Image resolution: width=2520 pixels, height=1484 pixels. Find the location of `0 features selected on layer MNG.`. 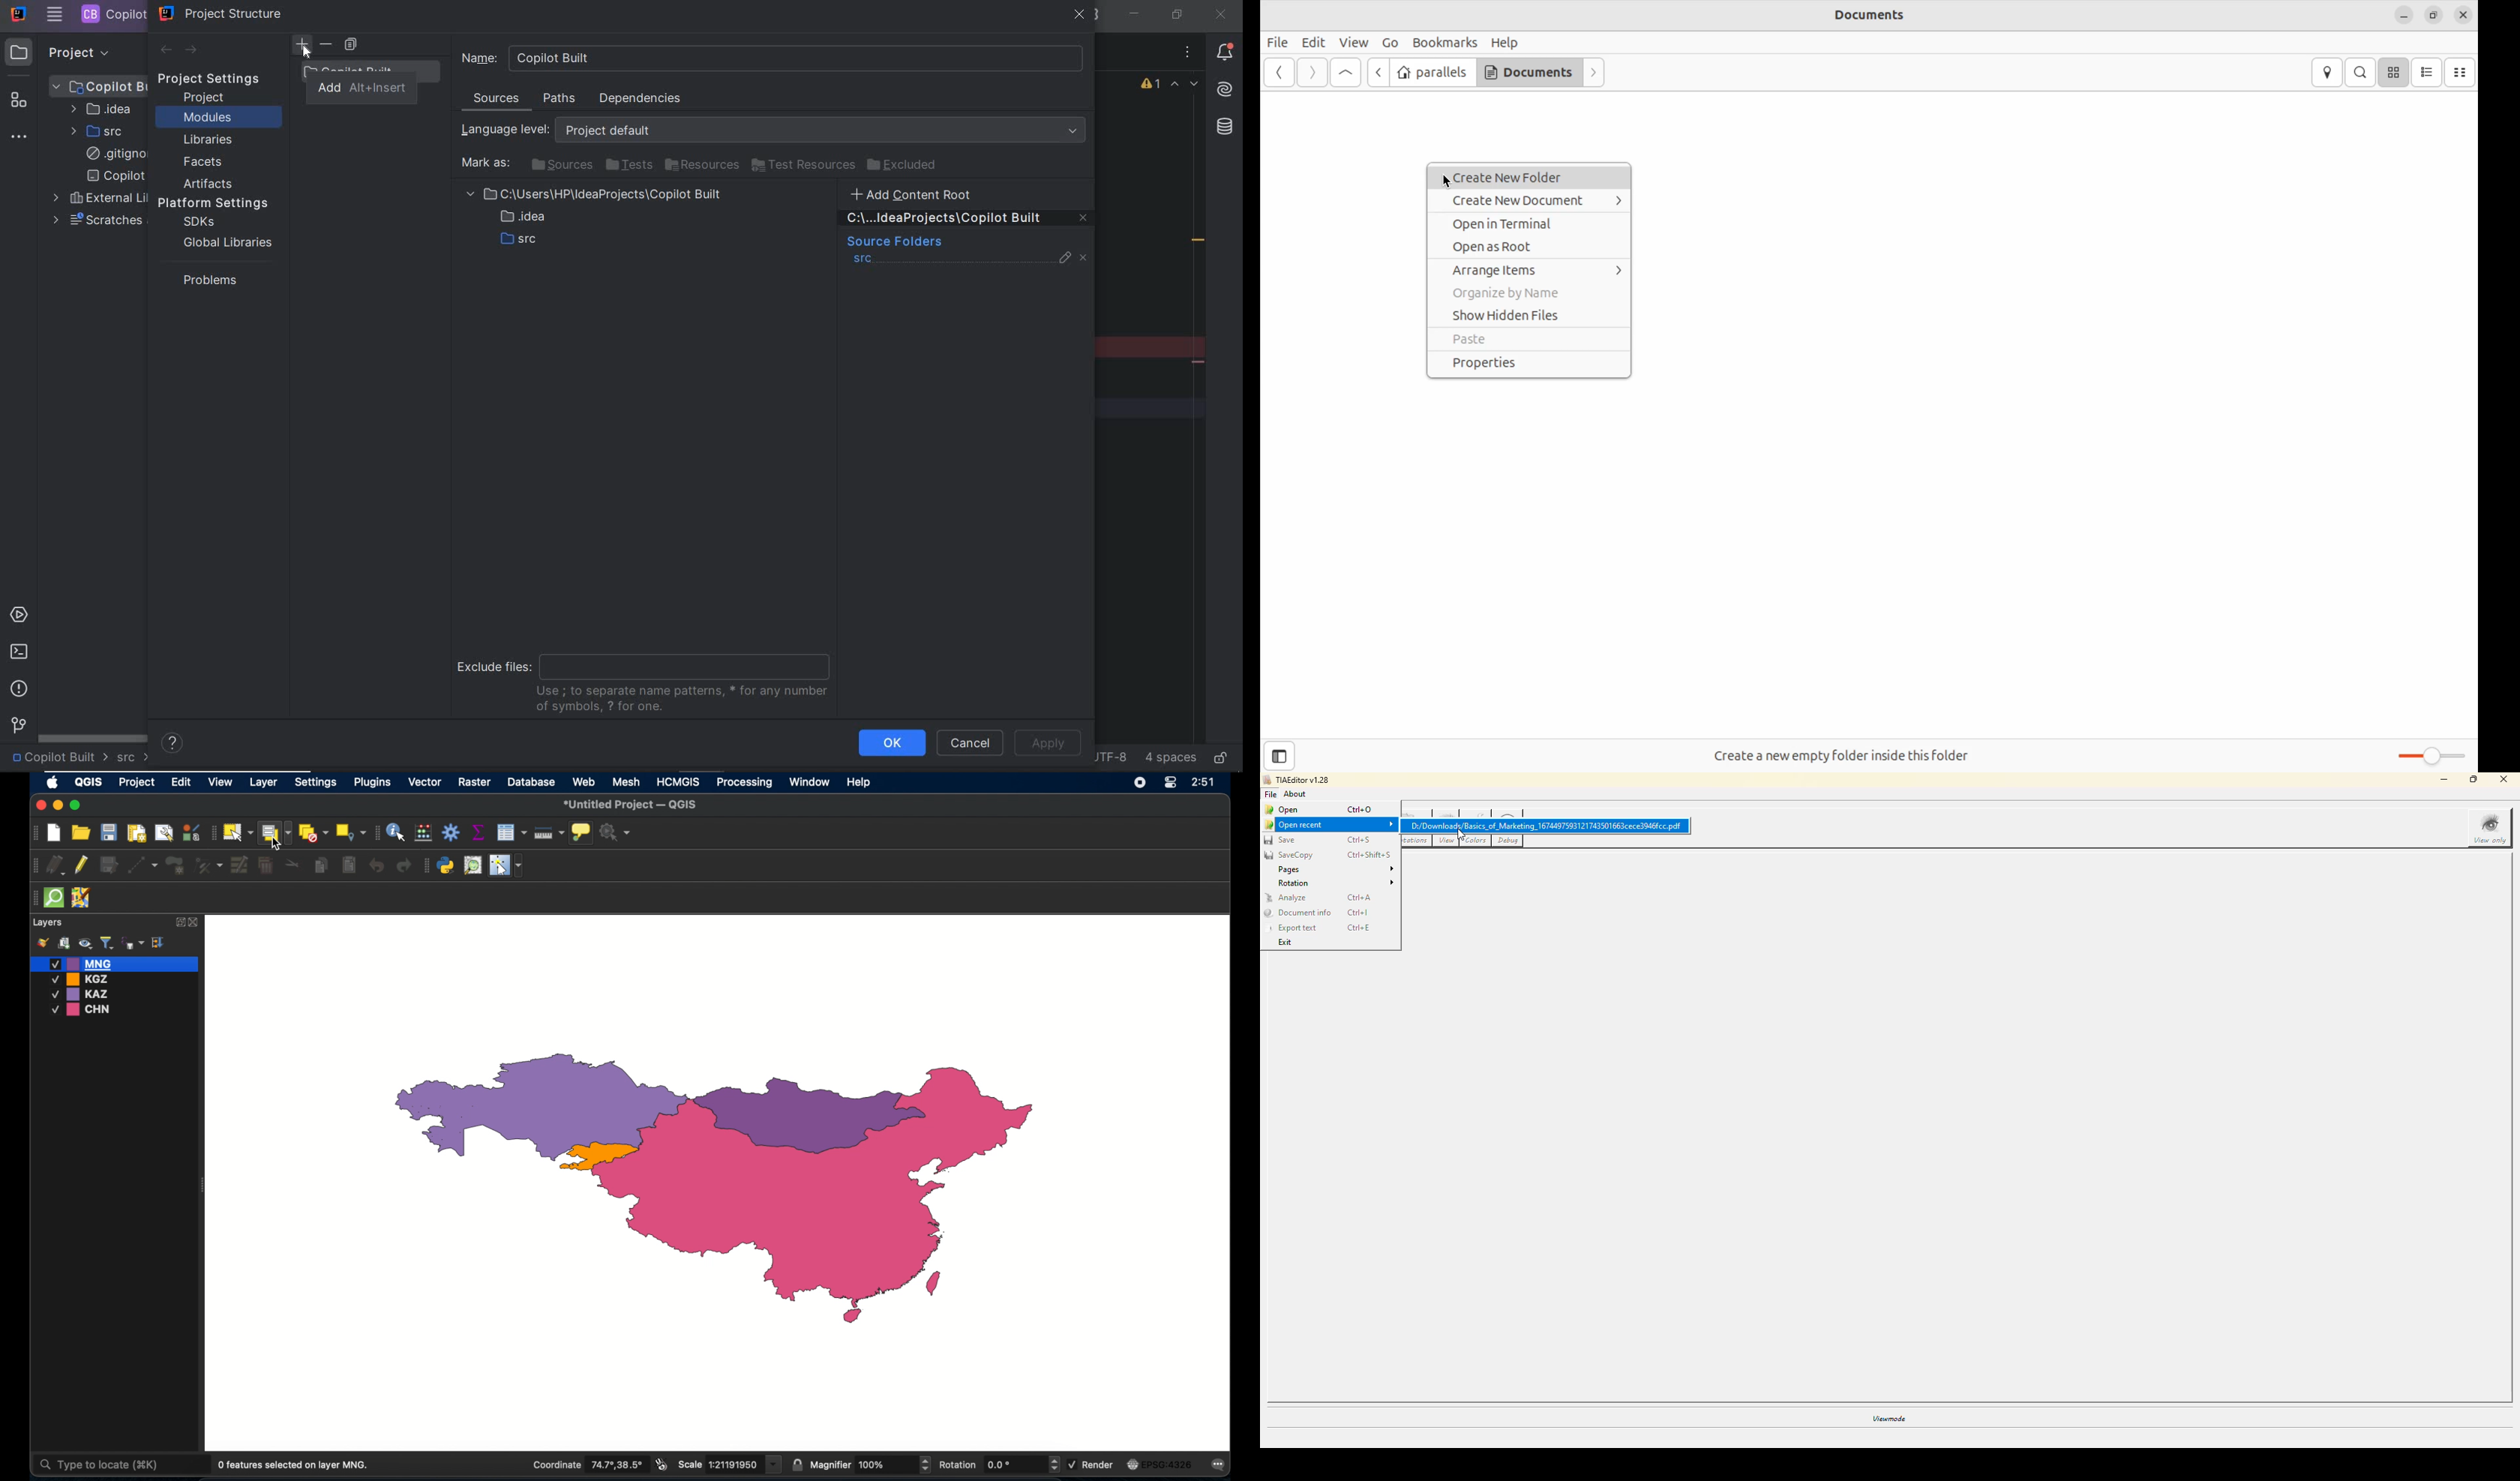

0 features selected on layer MNG. is located at coordinates (296, 1465).